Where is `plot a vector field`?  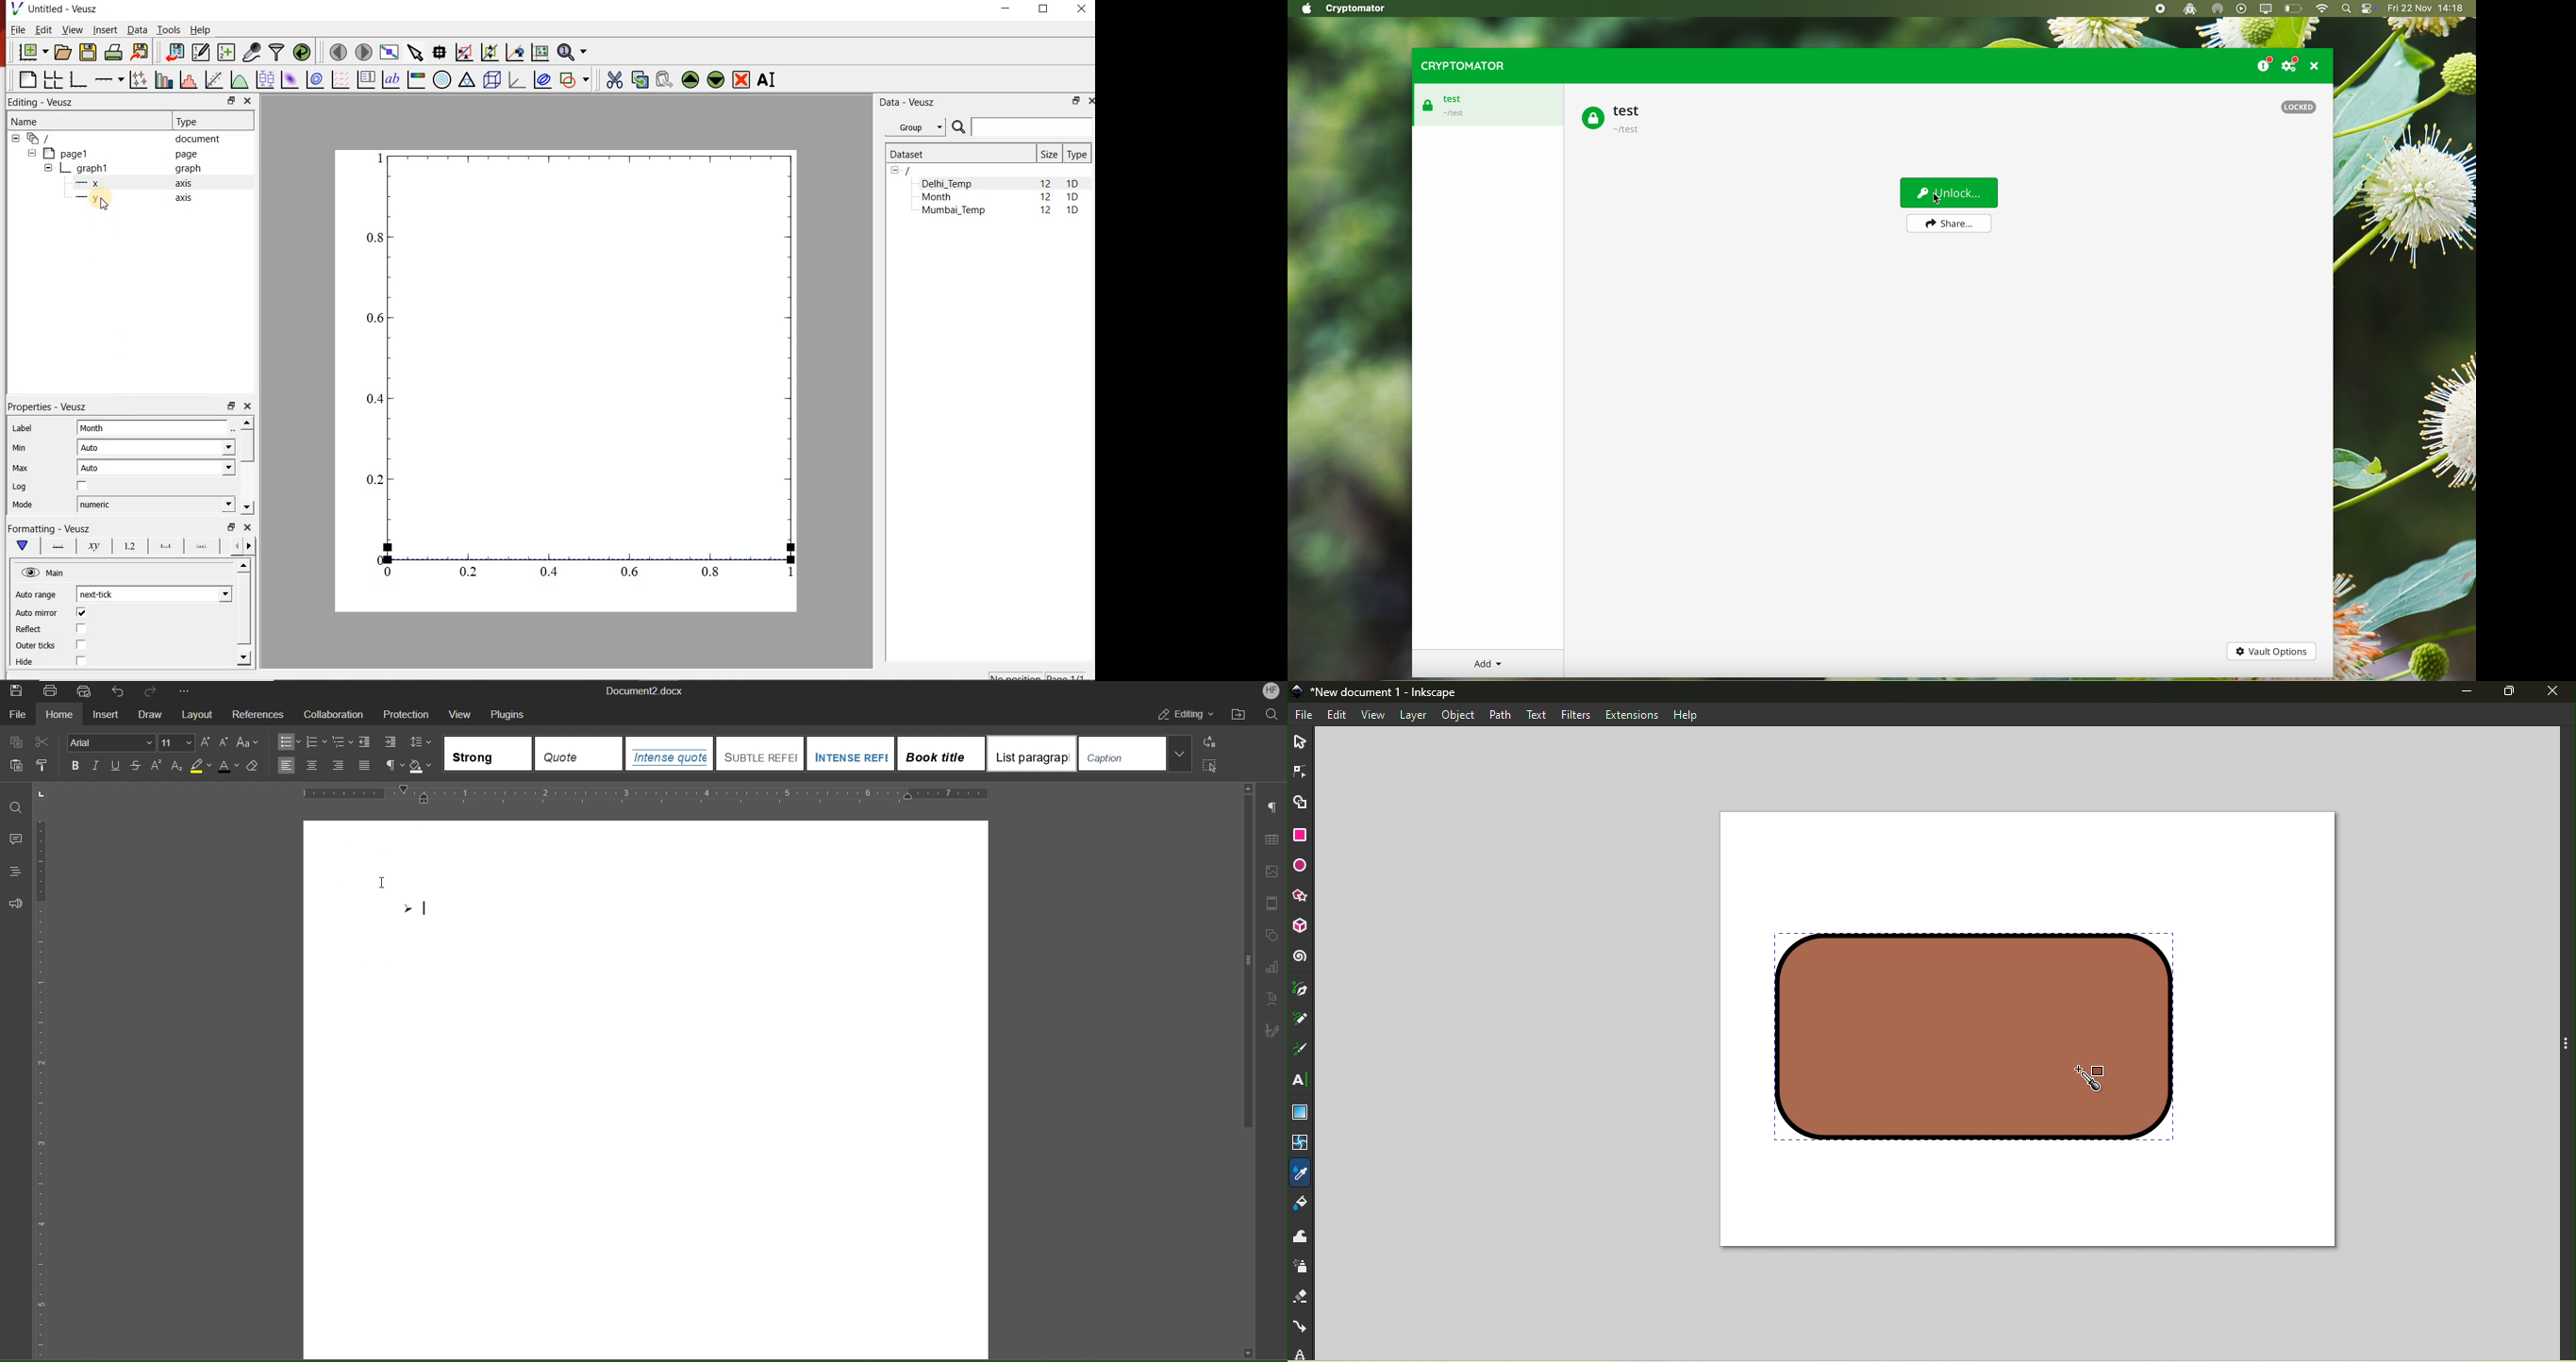 plot a vector field is located at coordinates (340, 80).